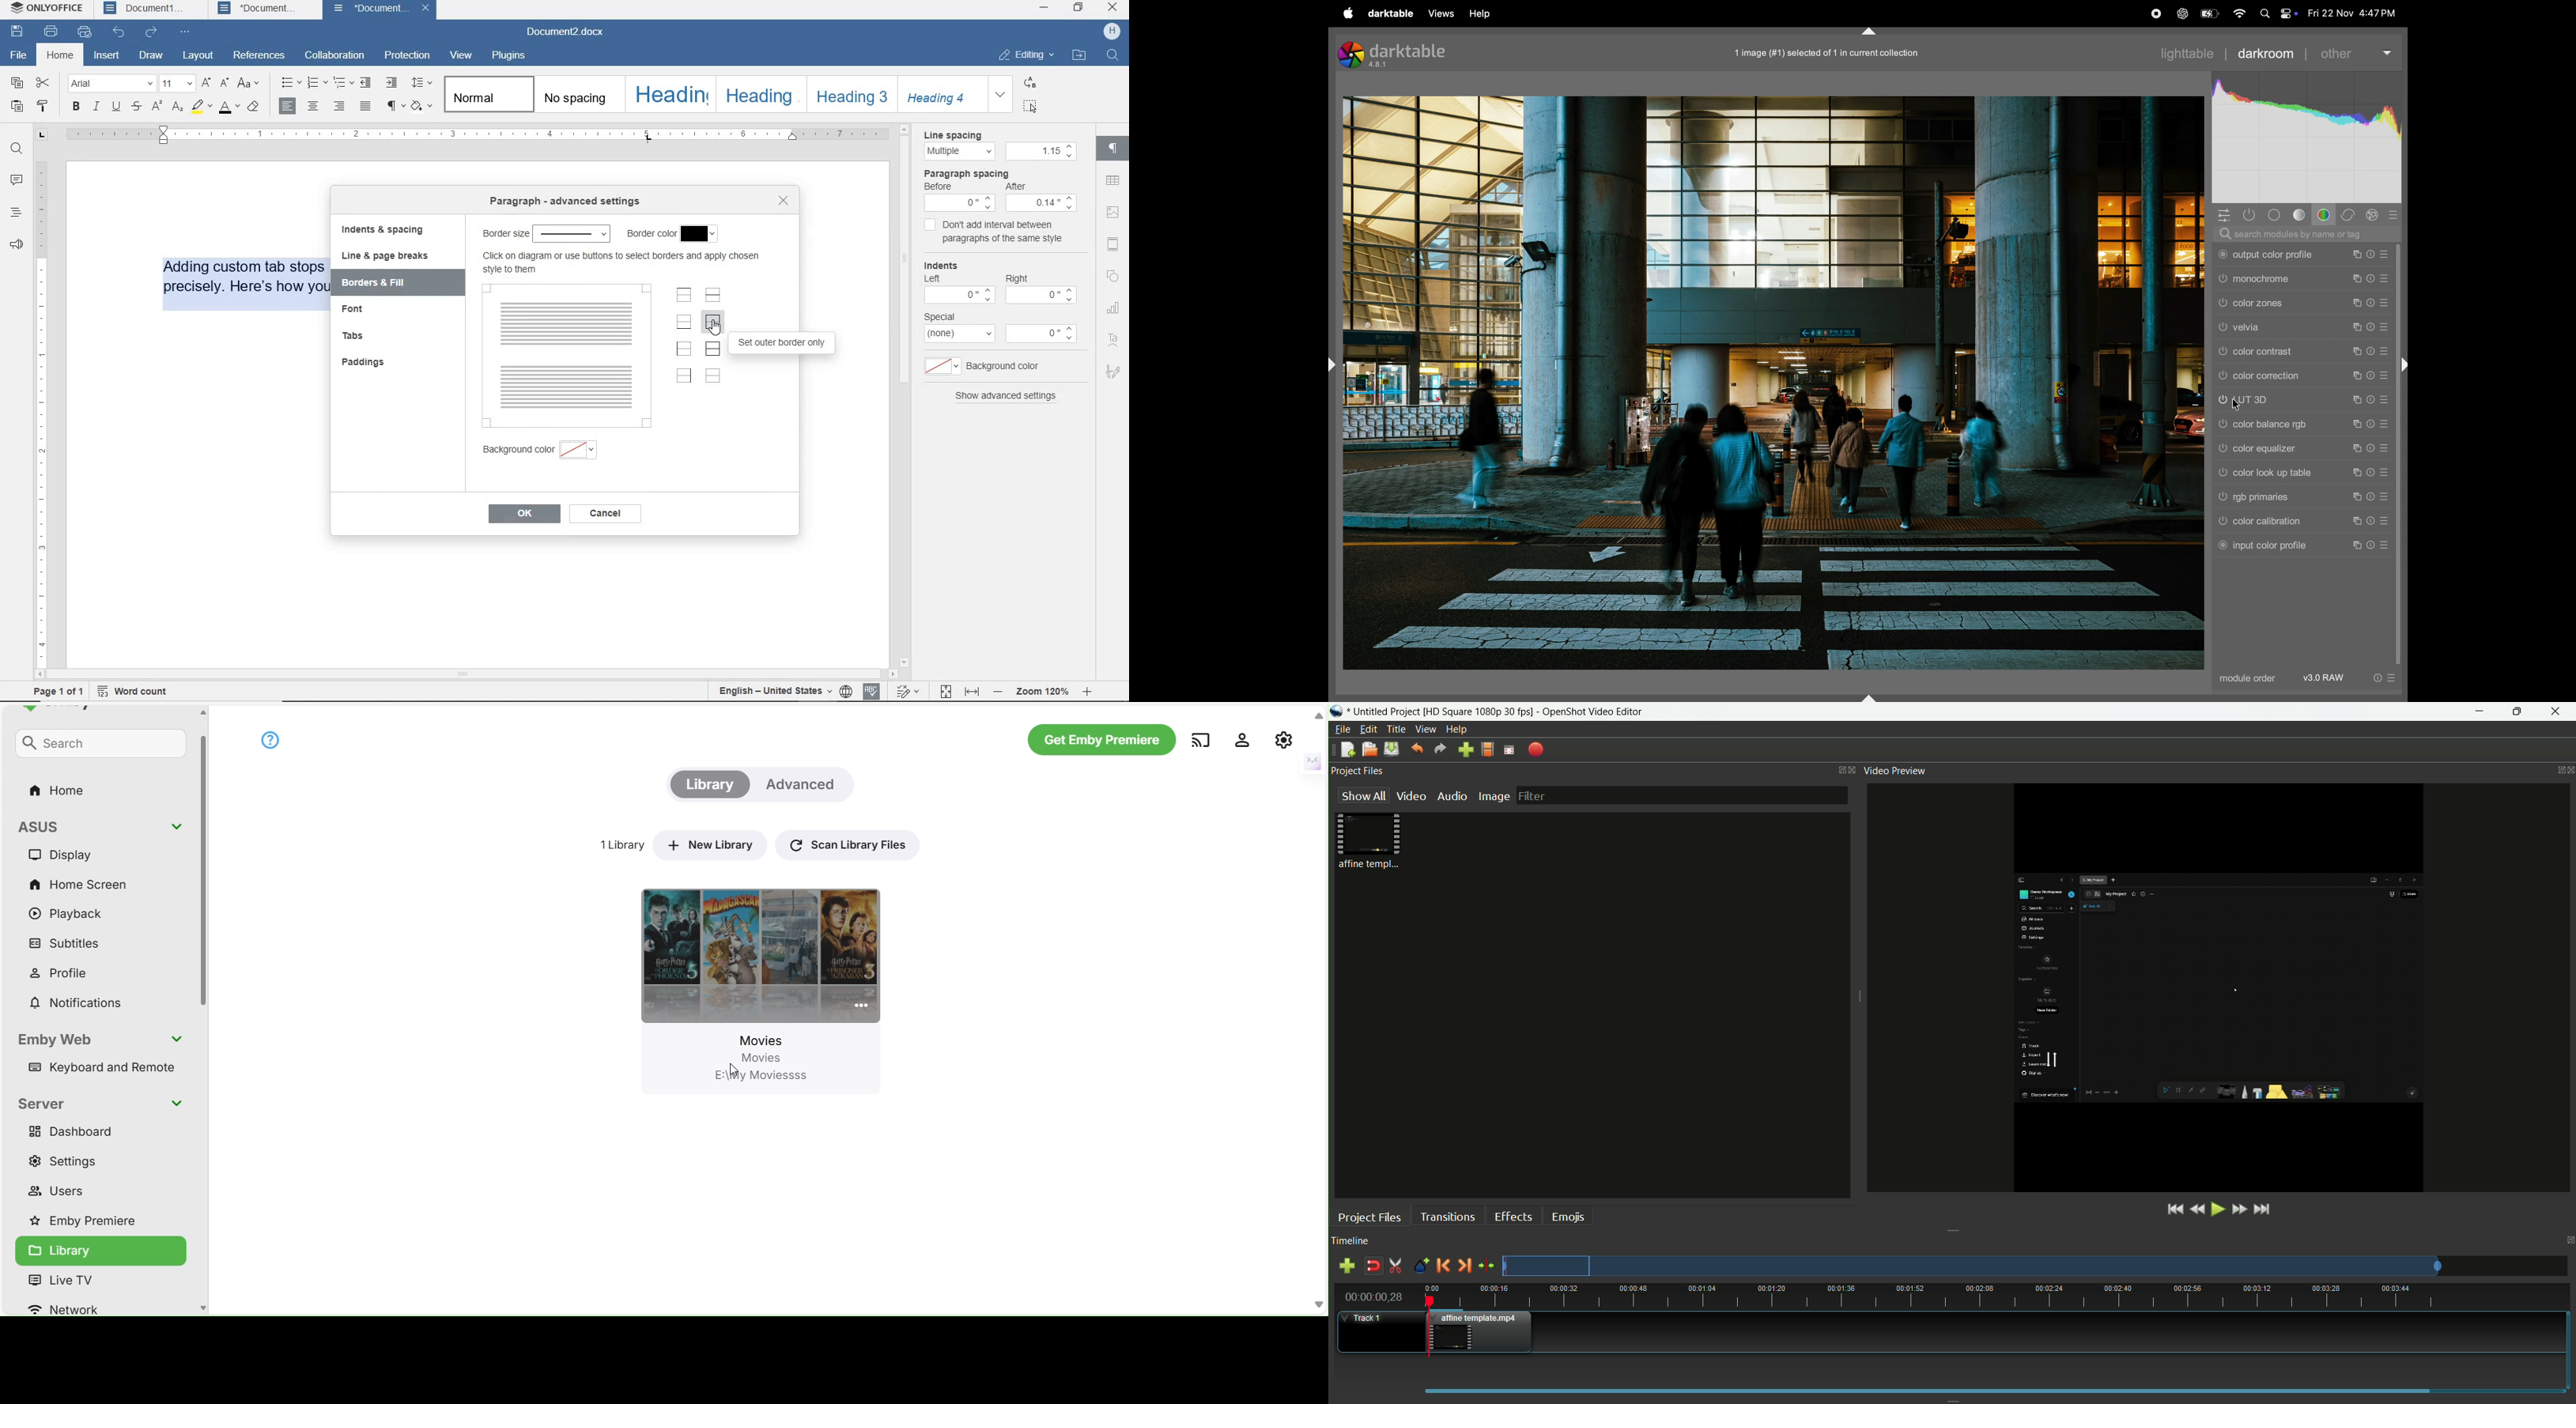  What do you see at coordinates (1200, 739) in the screenshot?
I see `Play on another device` at bounding box center [1200, 739].